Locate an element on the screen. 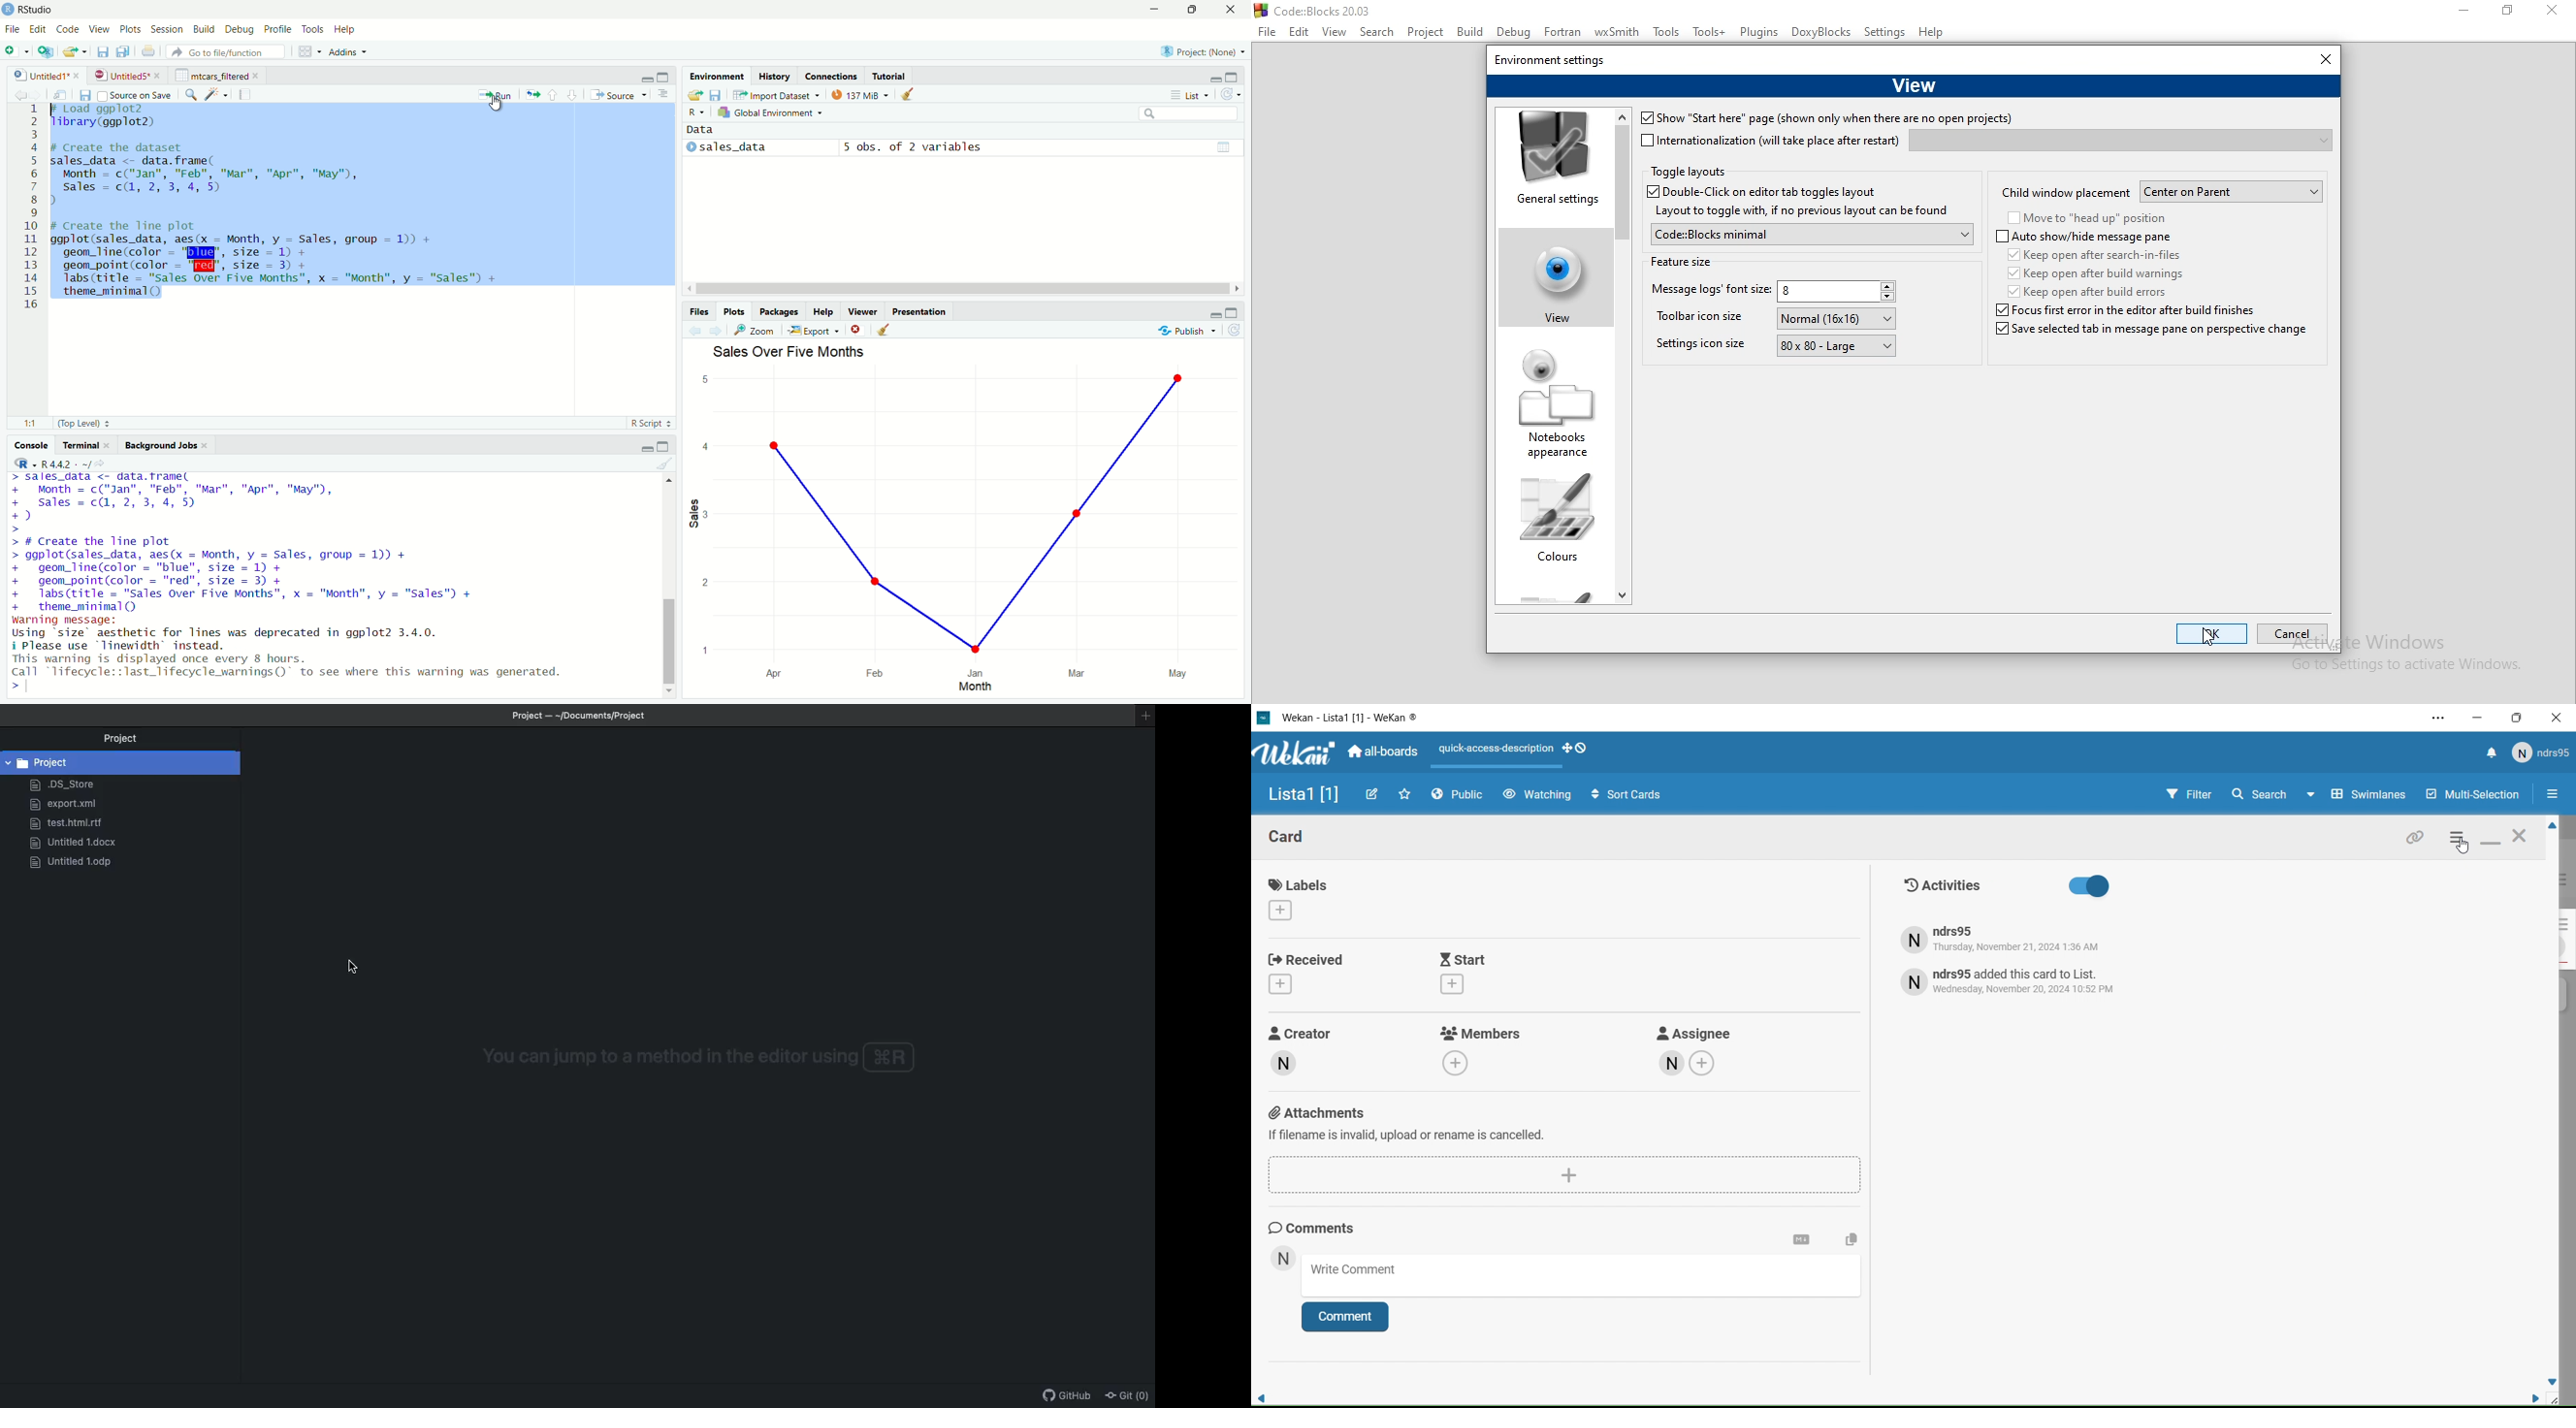  re-run the previous section is located at coordinates (533, 95).